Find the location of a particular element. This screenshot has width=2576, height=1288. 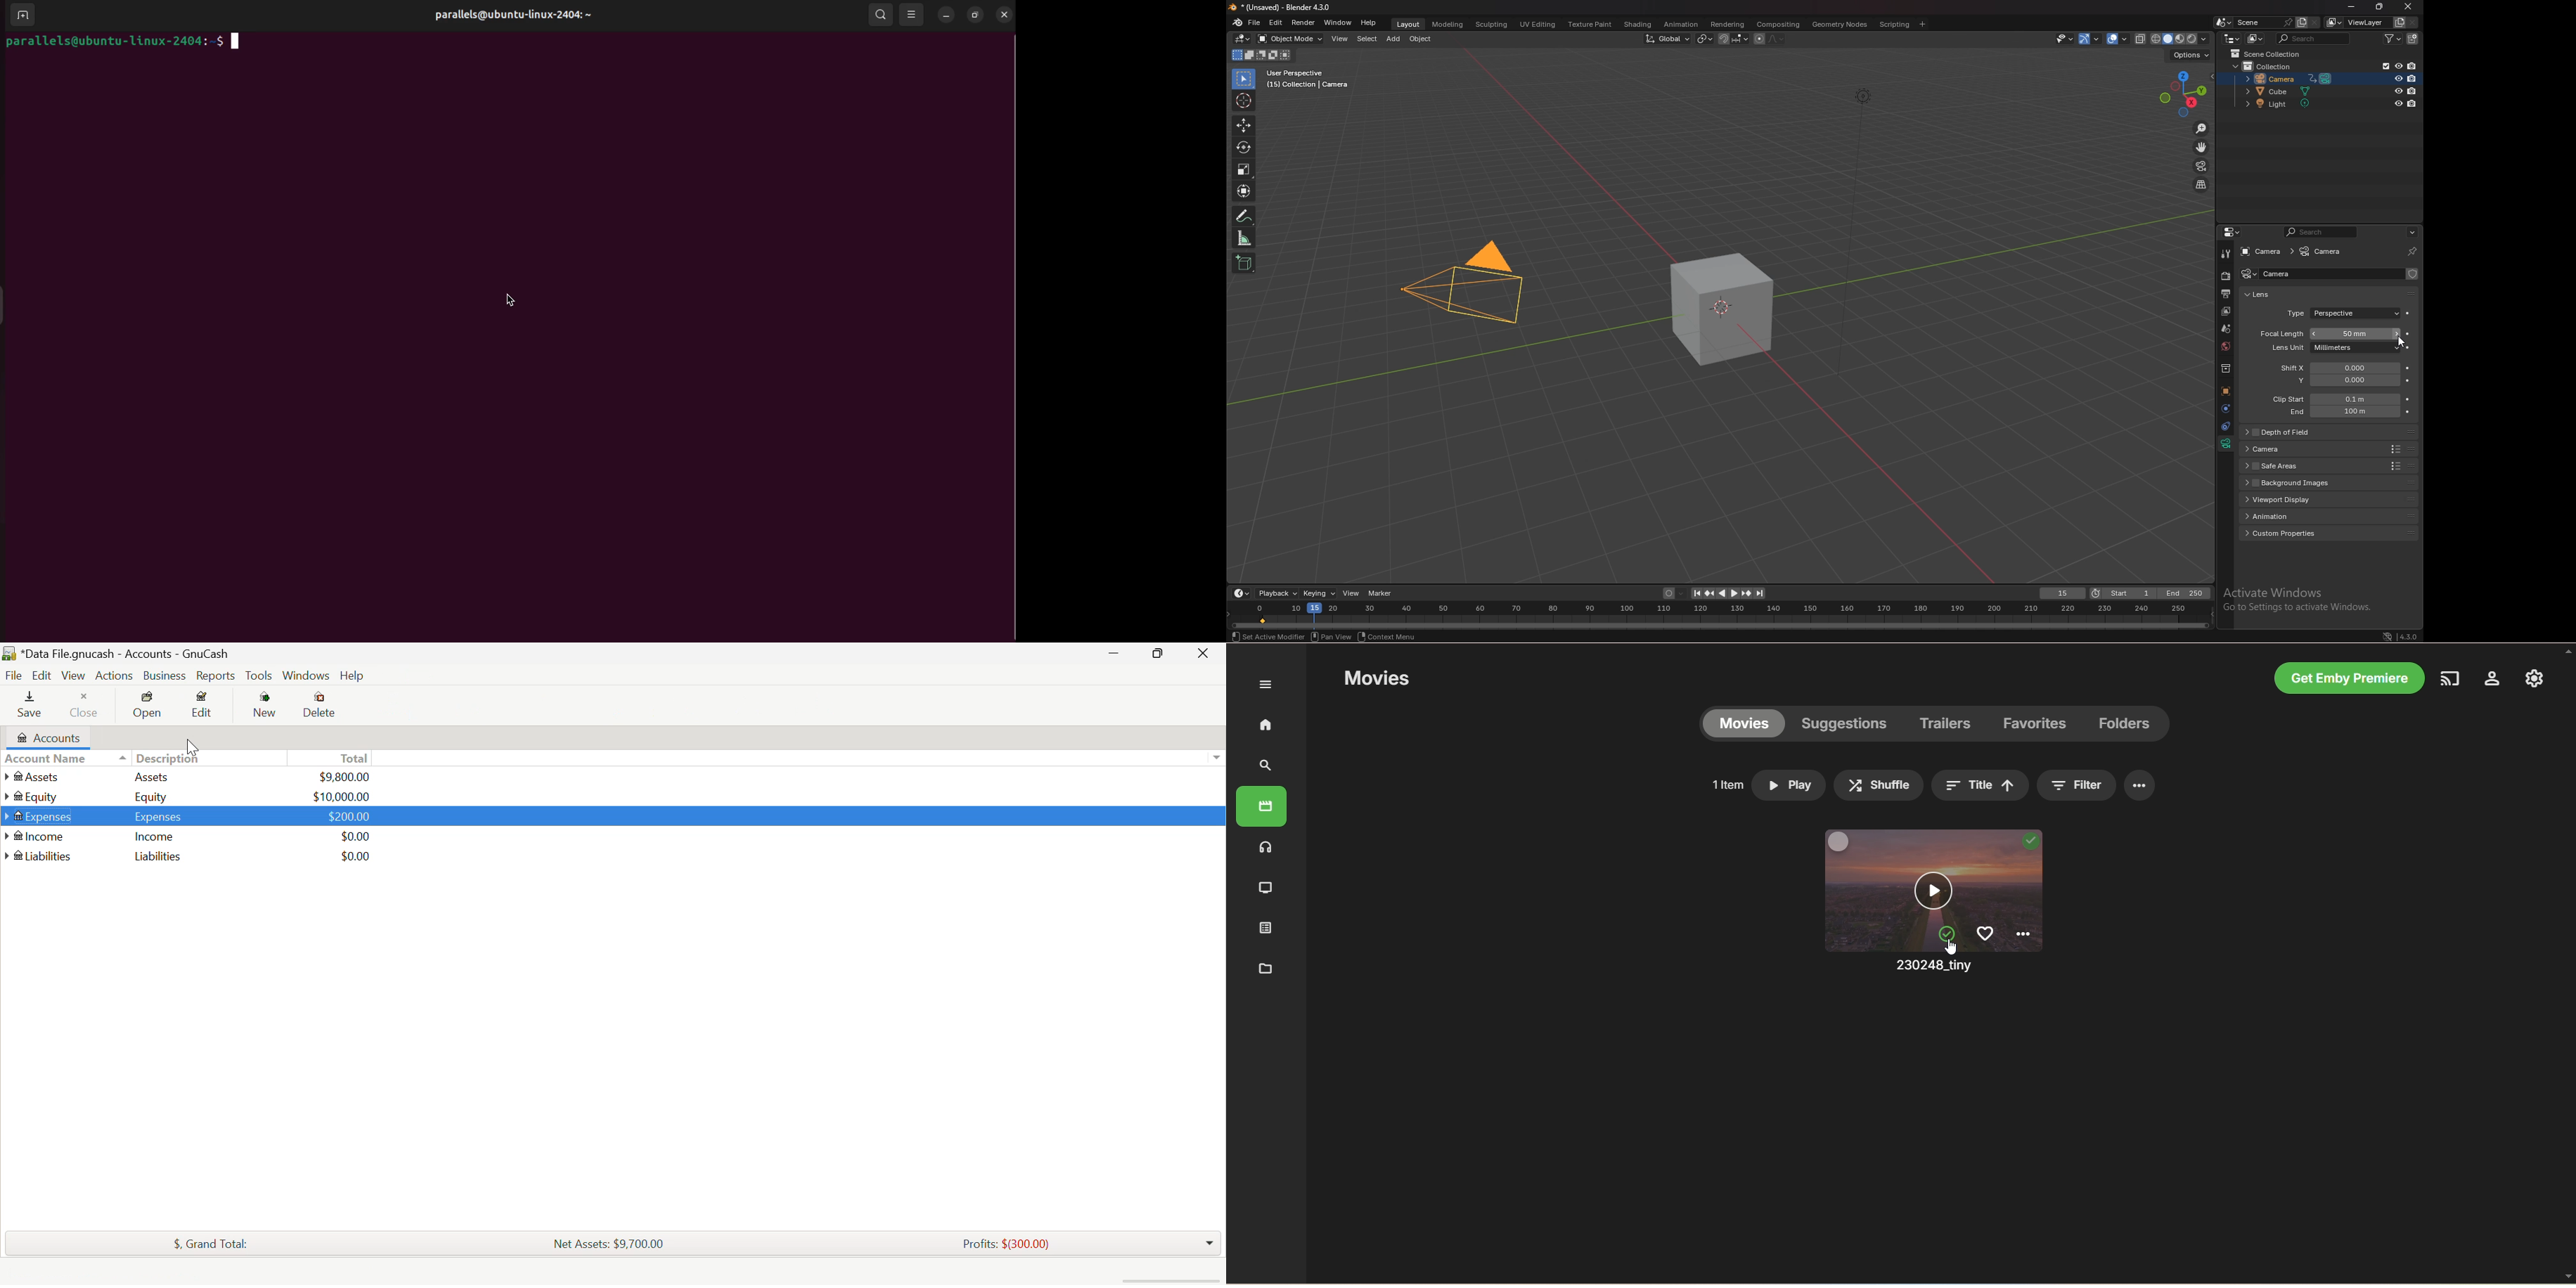

start is located at coordinates (2123, 594).